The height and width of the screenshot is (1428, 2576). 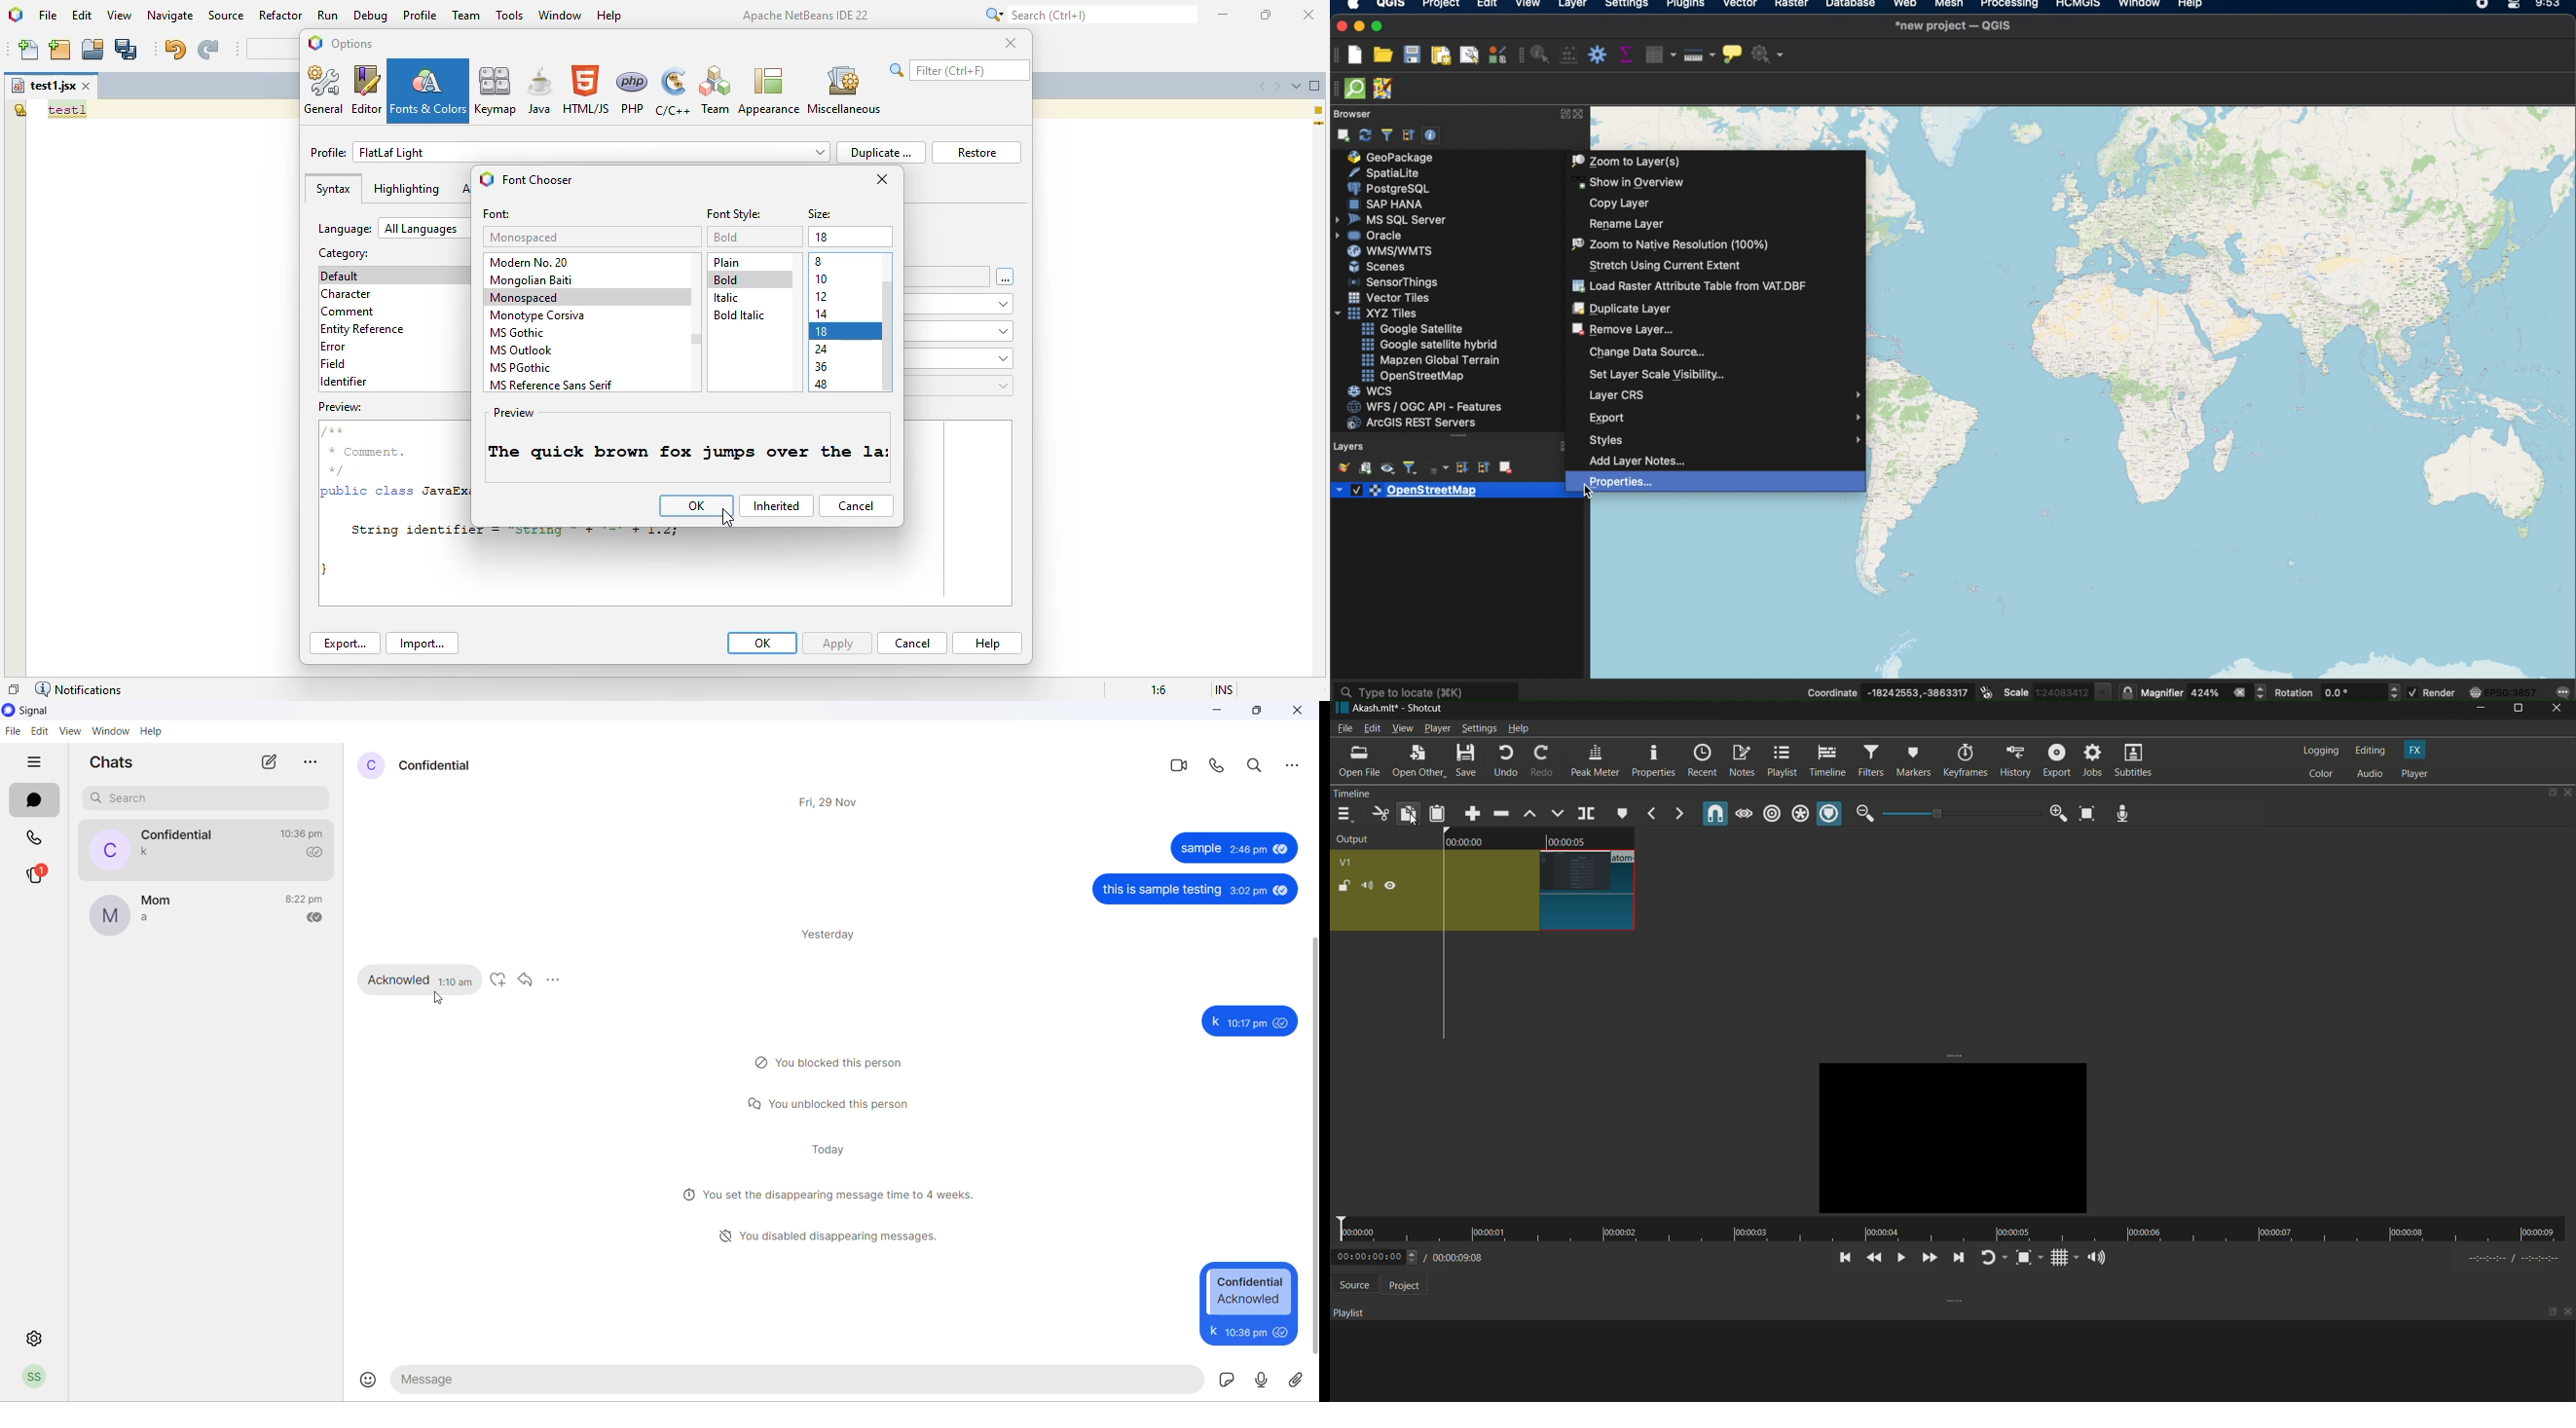 I want to click on contact name, so click(x=180, y=835).